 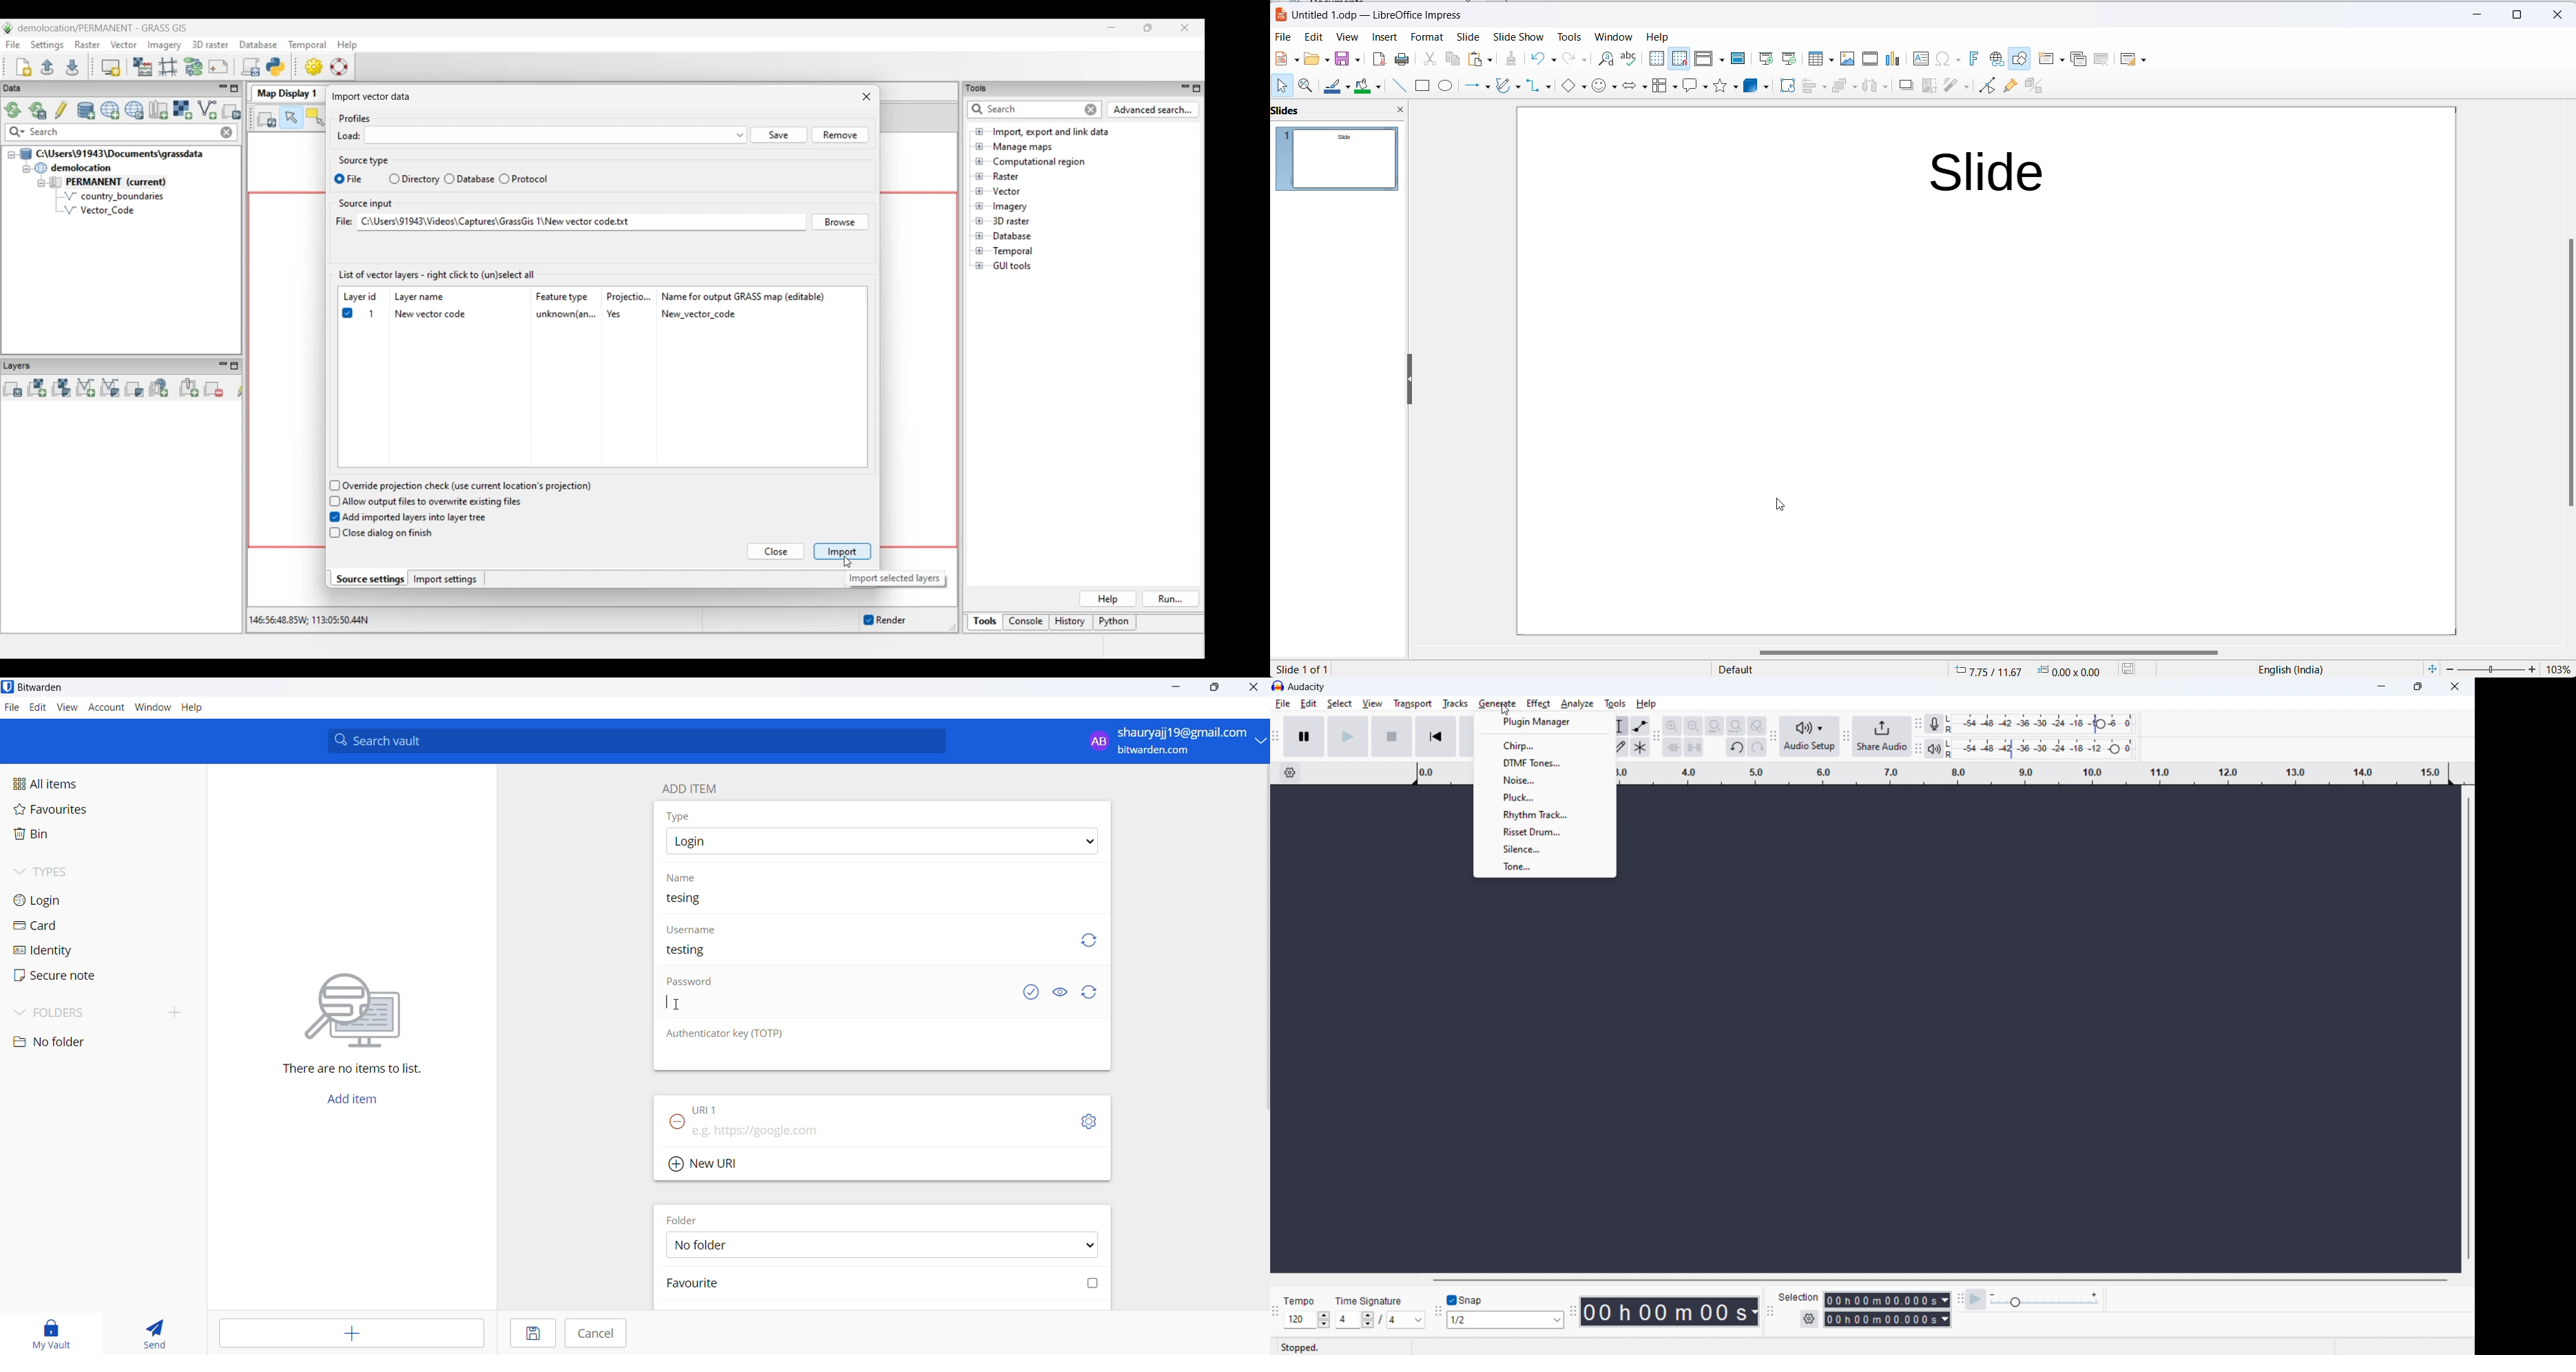 What do you see at coordinates (351, 1103) in the screenshot?
I see `Add item` at bounding box center [351, 1103].